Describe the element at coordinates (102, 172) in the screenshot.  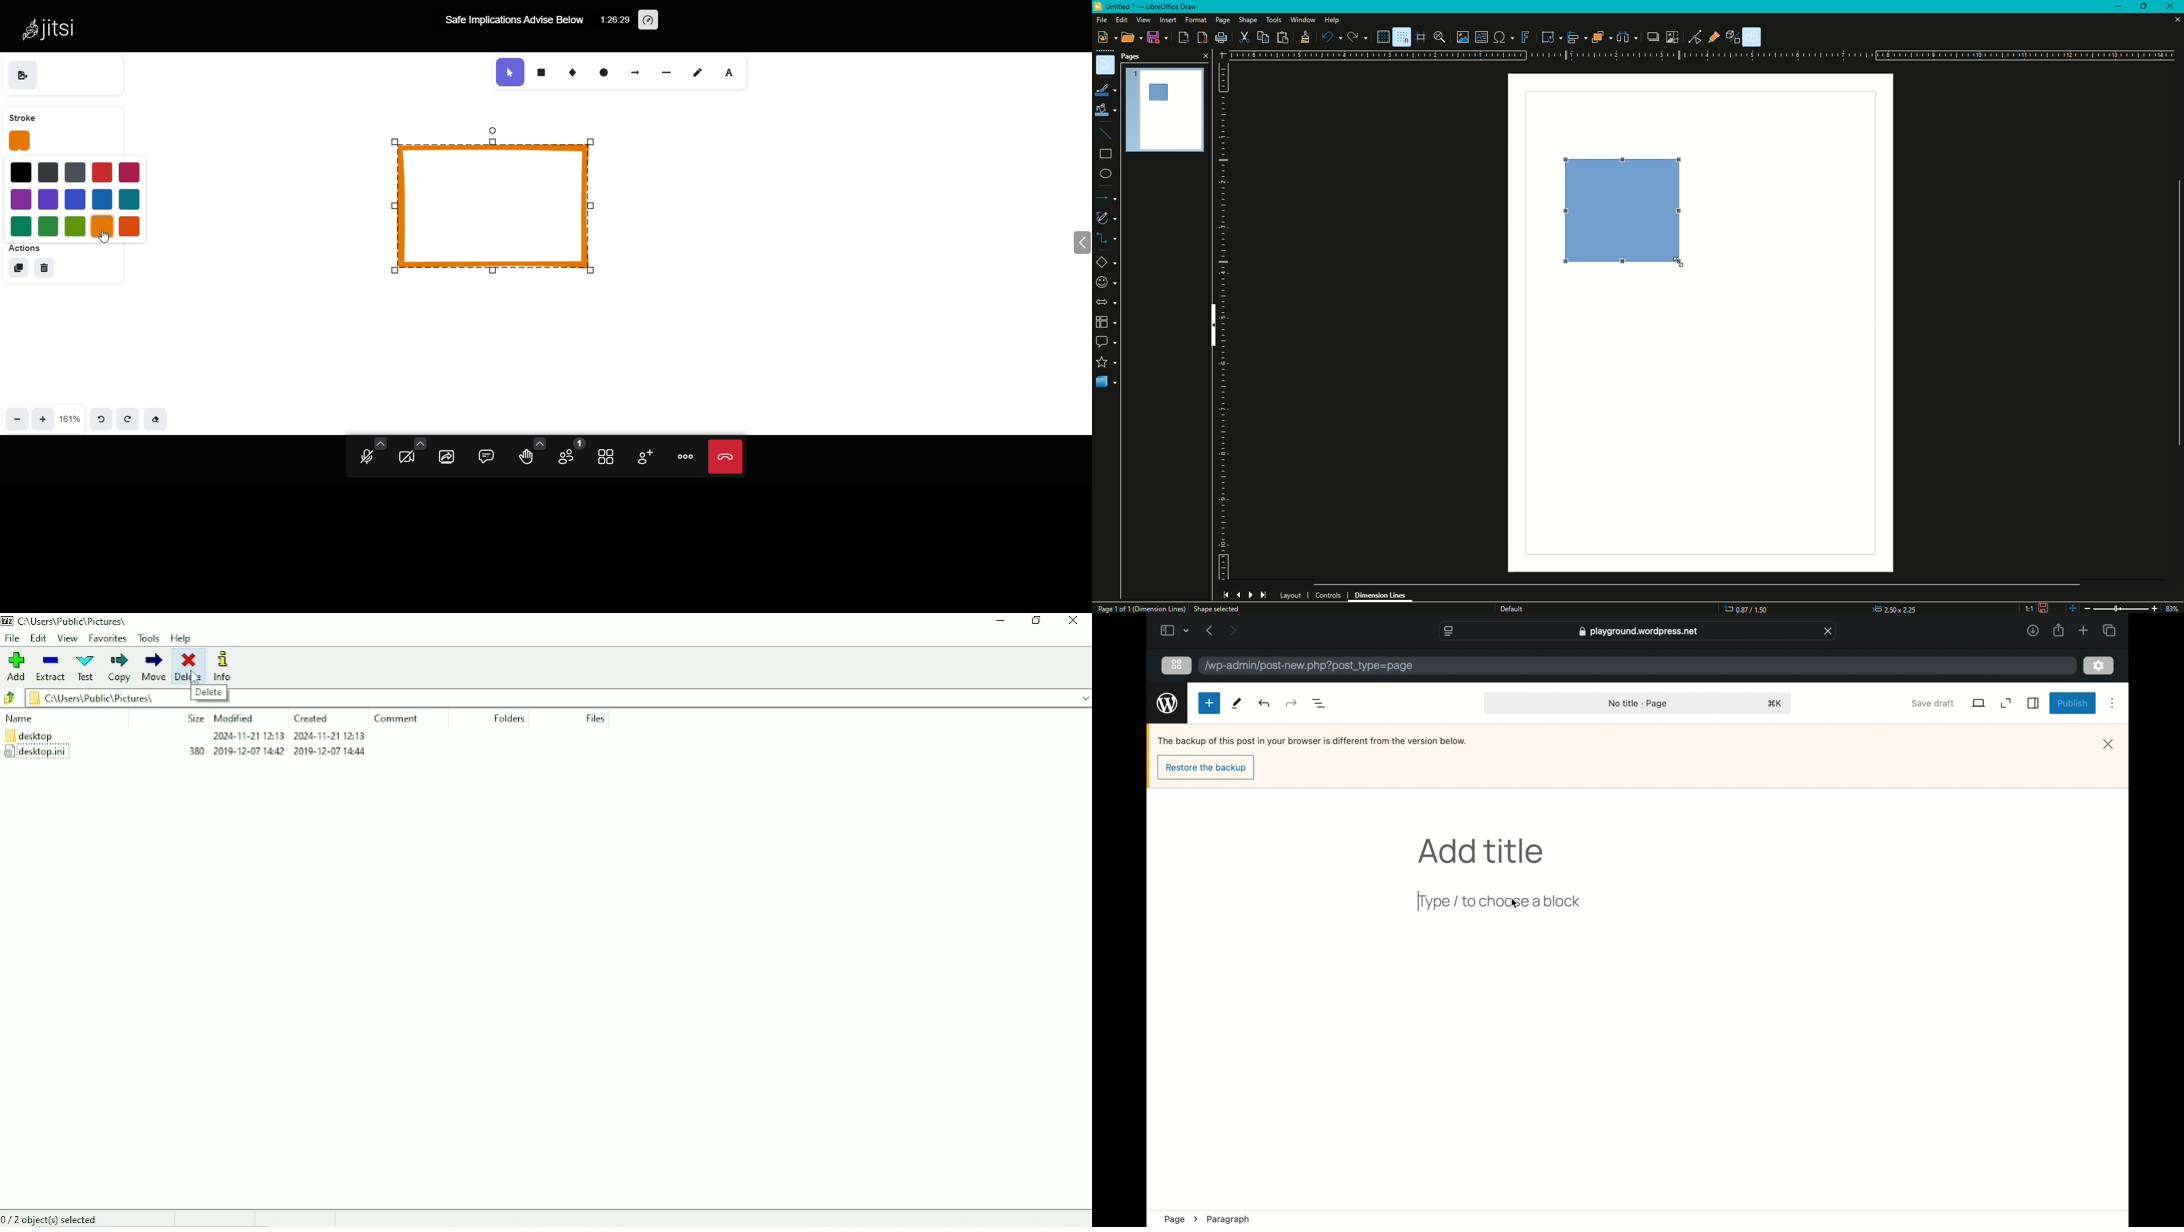
I see `red` at that location.